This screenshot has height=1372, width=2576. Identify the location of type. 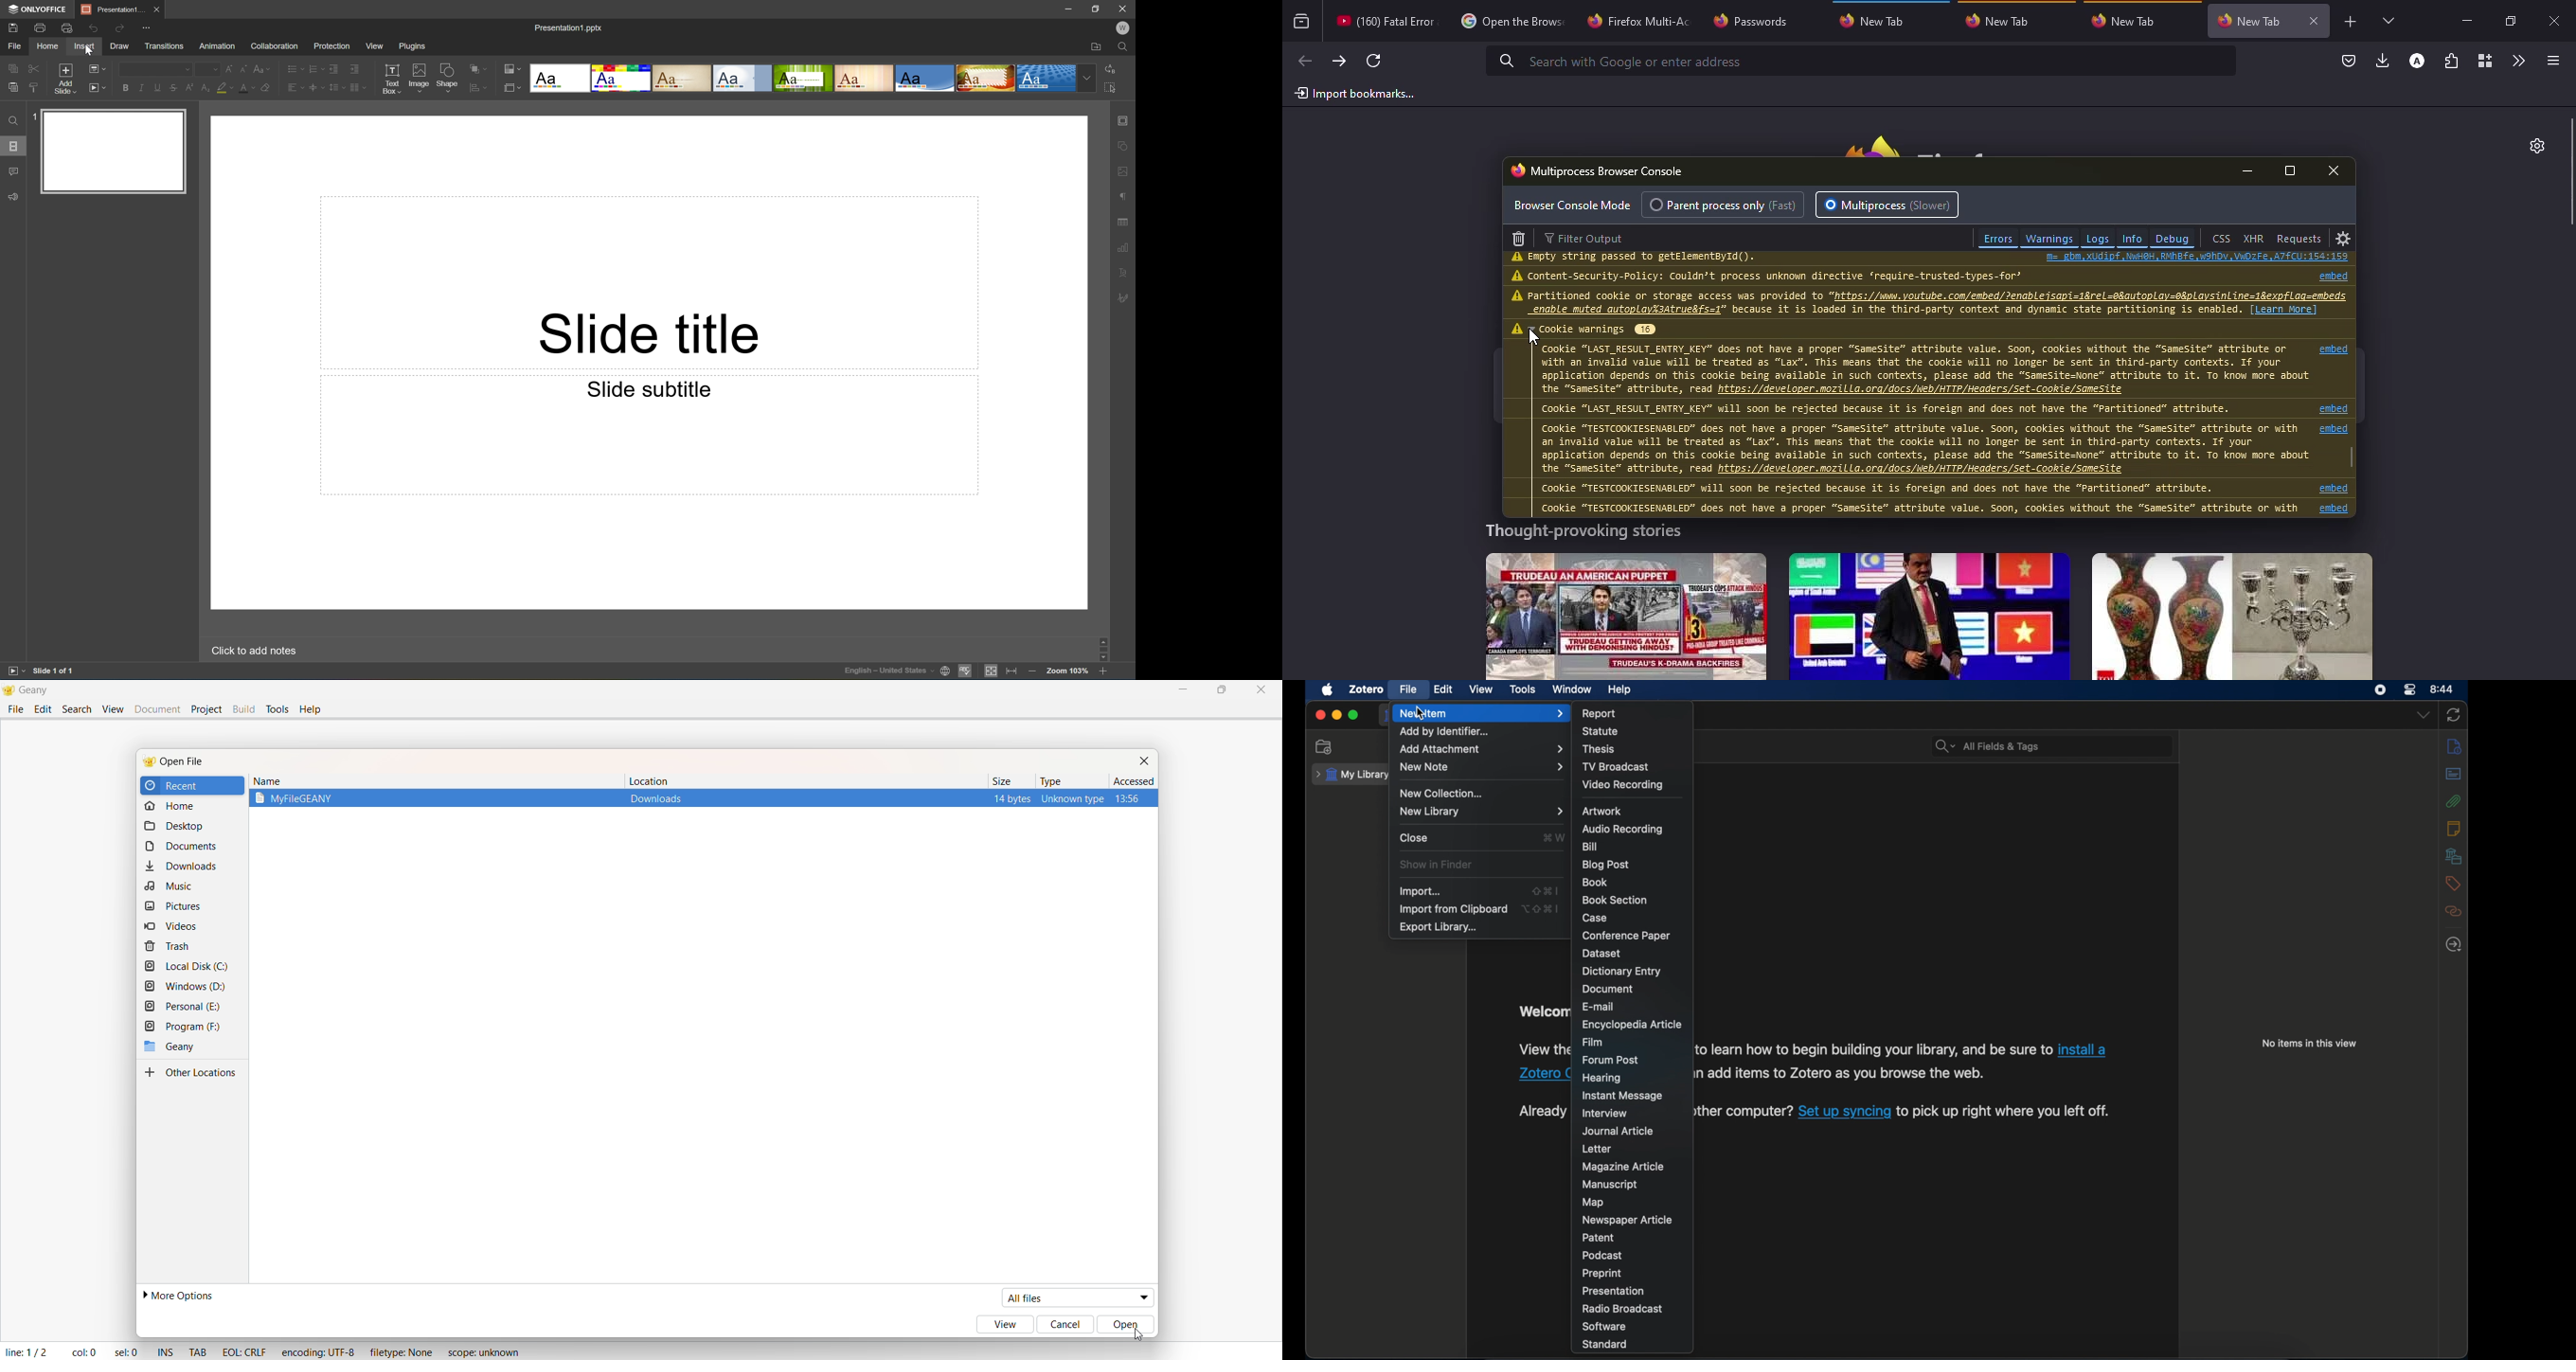
(1047, 779).